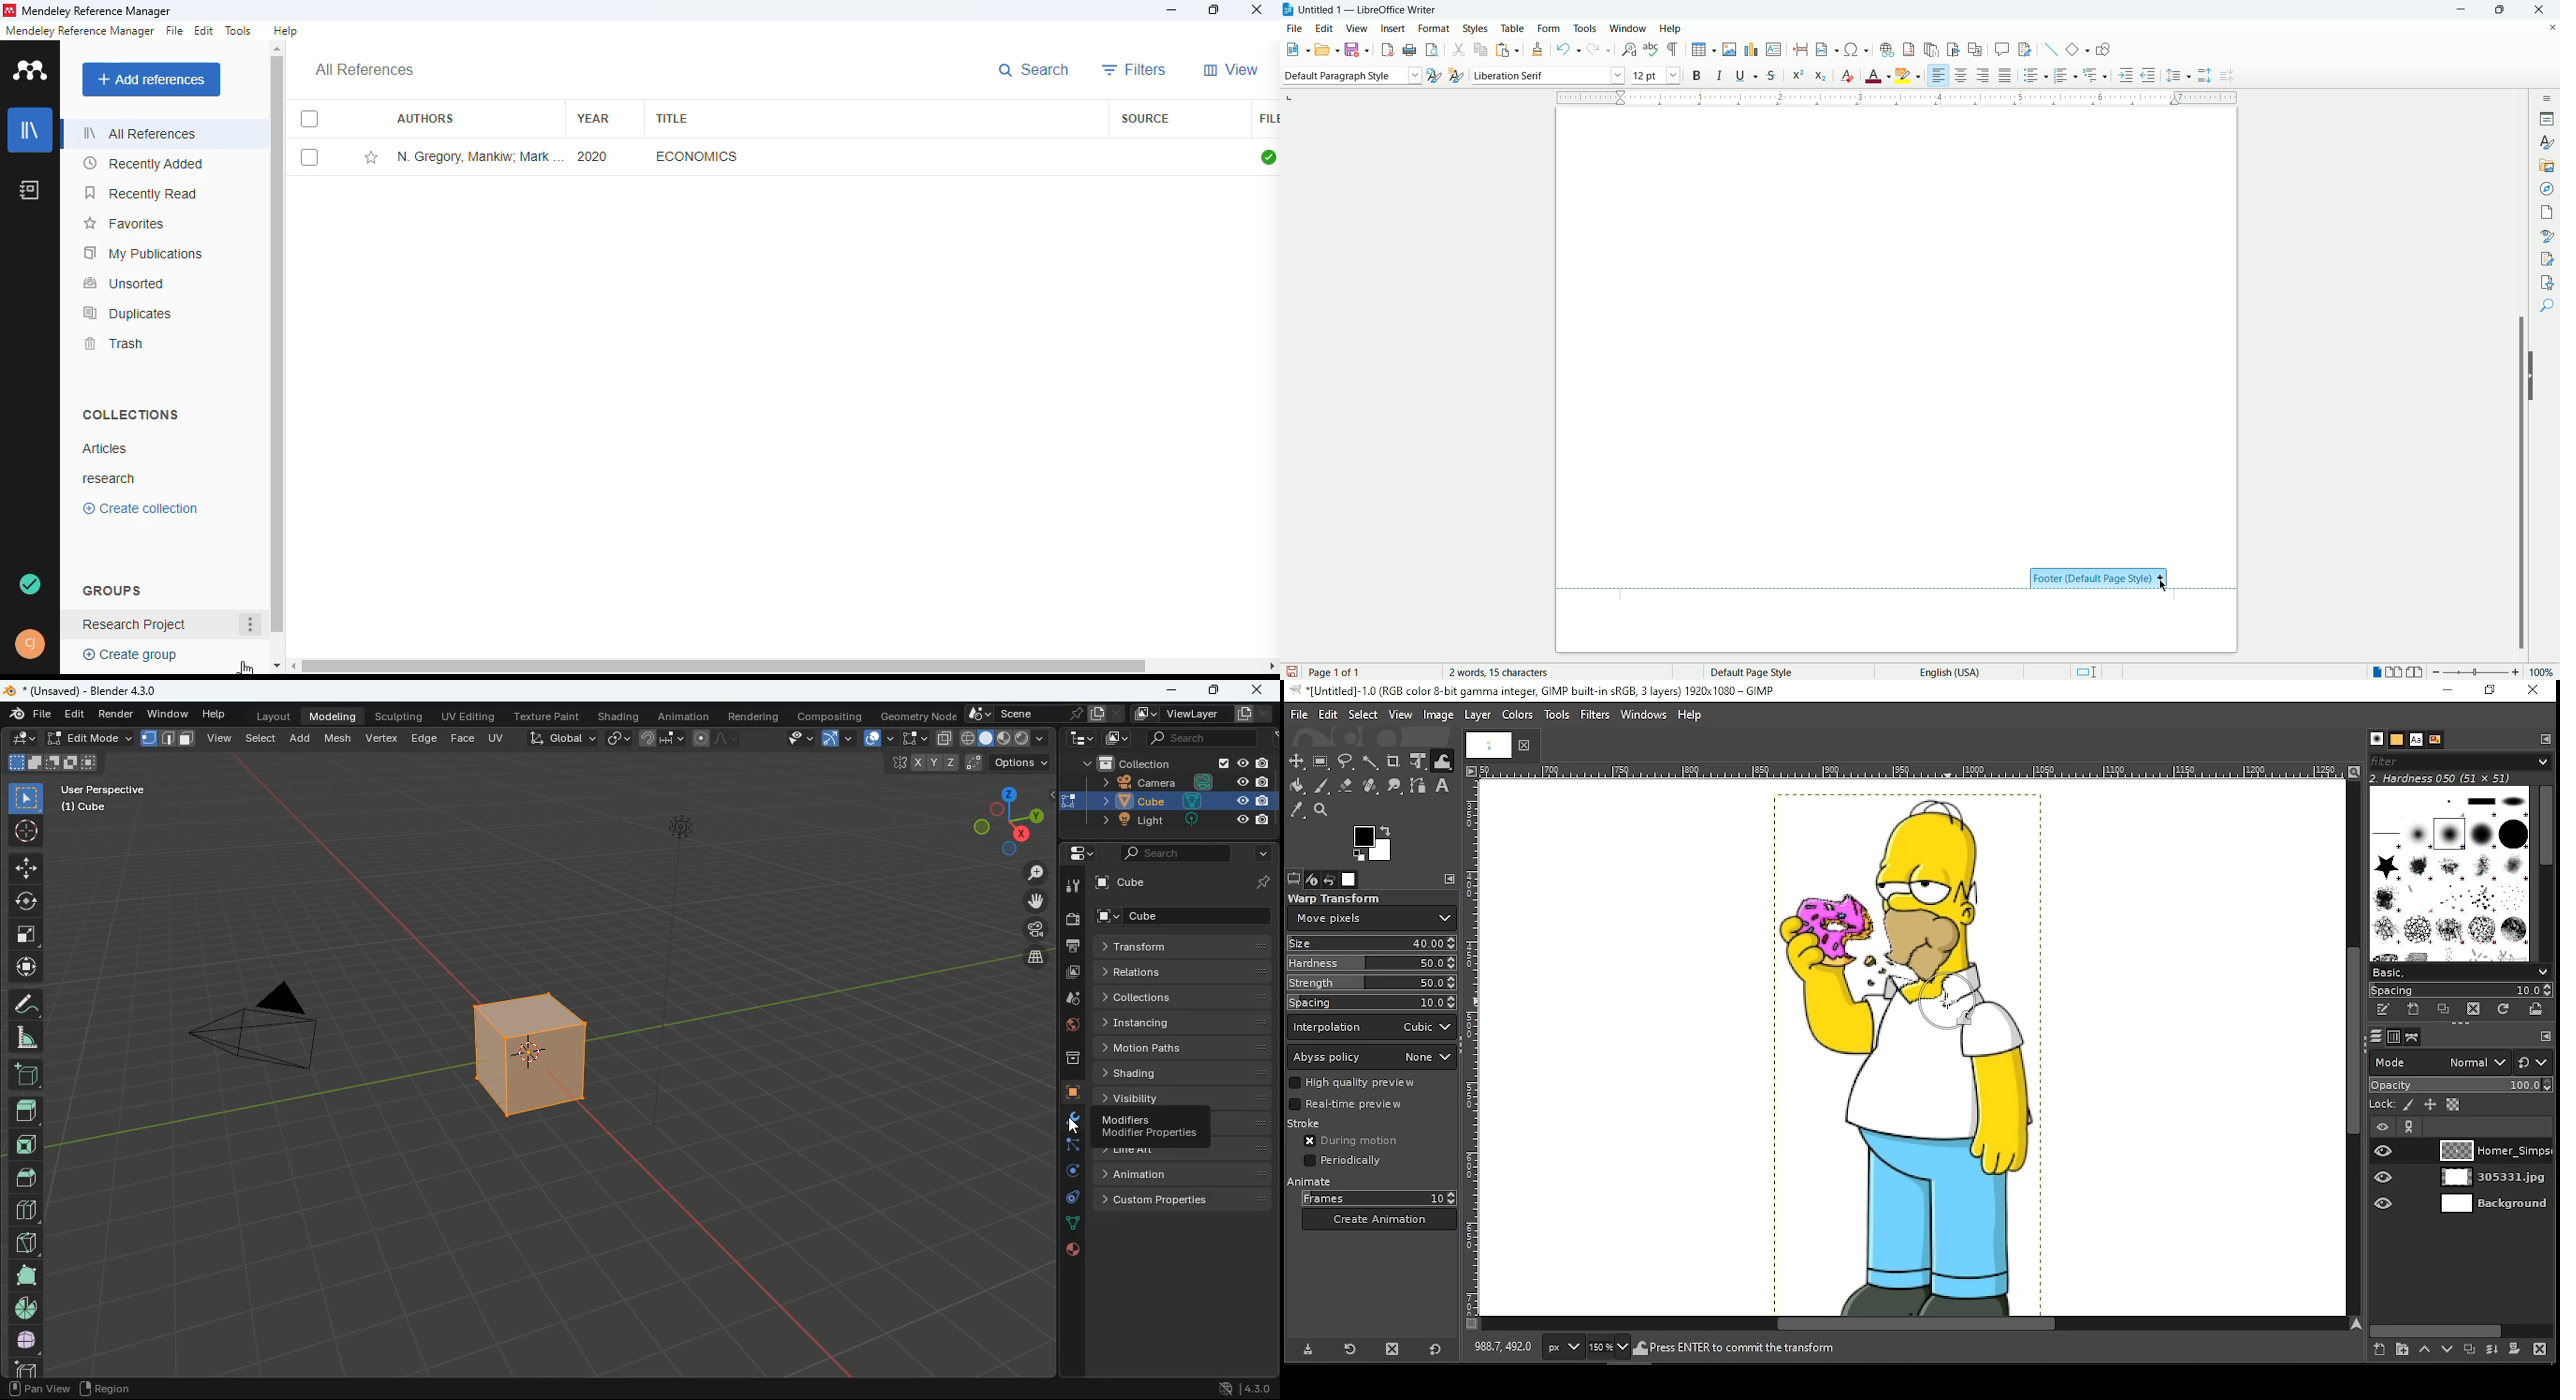 Image resolution: width=2576 pixels, height=1400 pixels. What do you see at coordinates (26, 796) in the screenshot?
I see `select` at bounding box center [26, 796].